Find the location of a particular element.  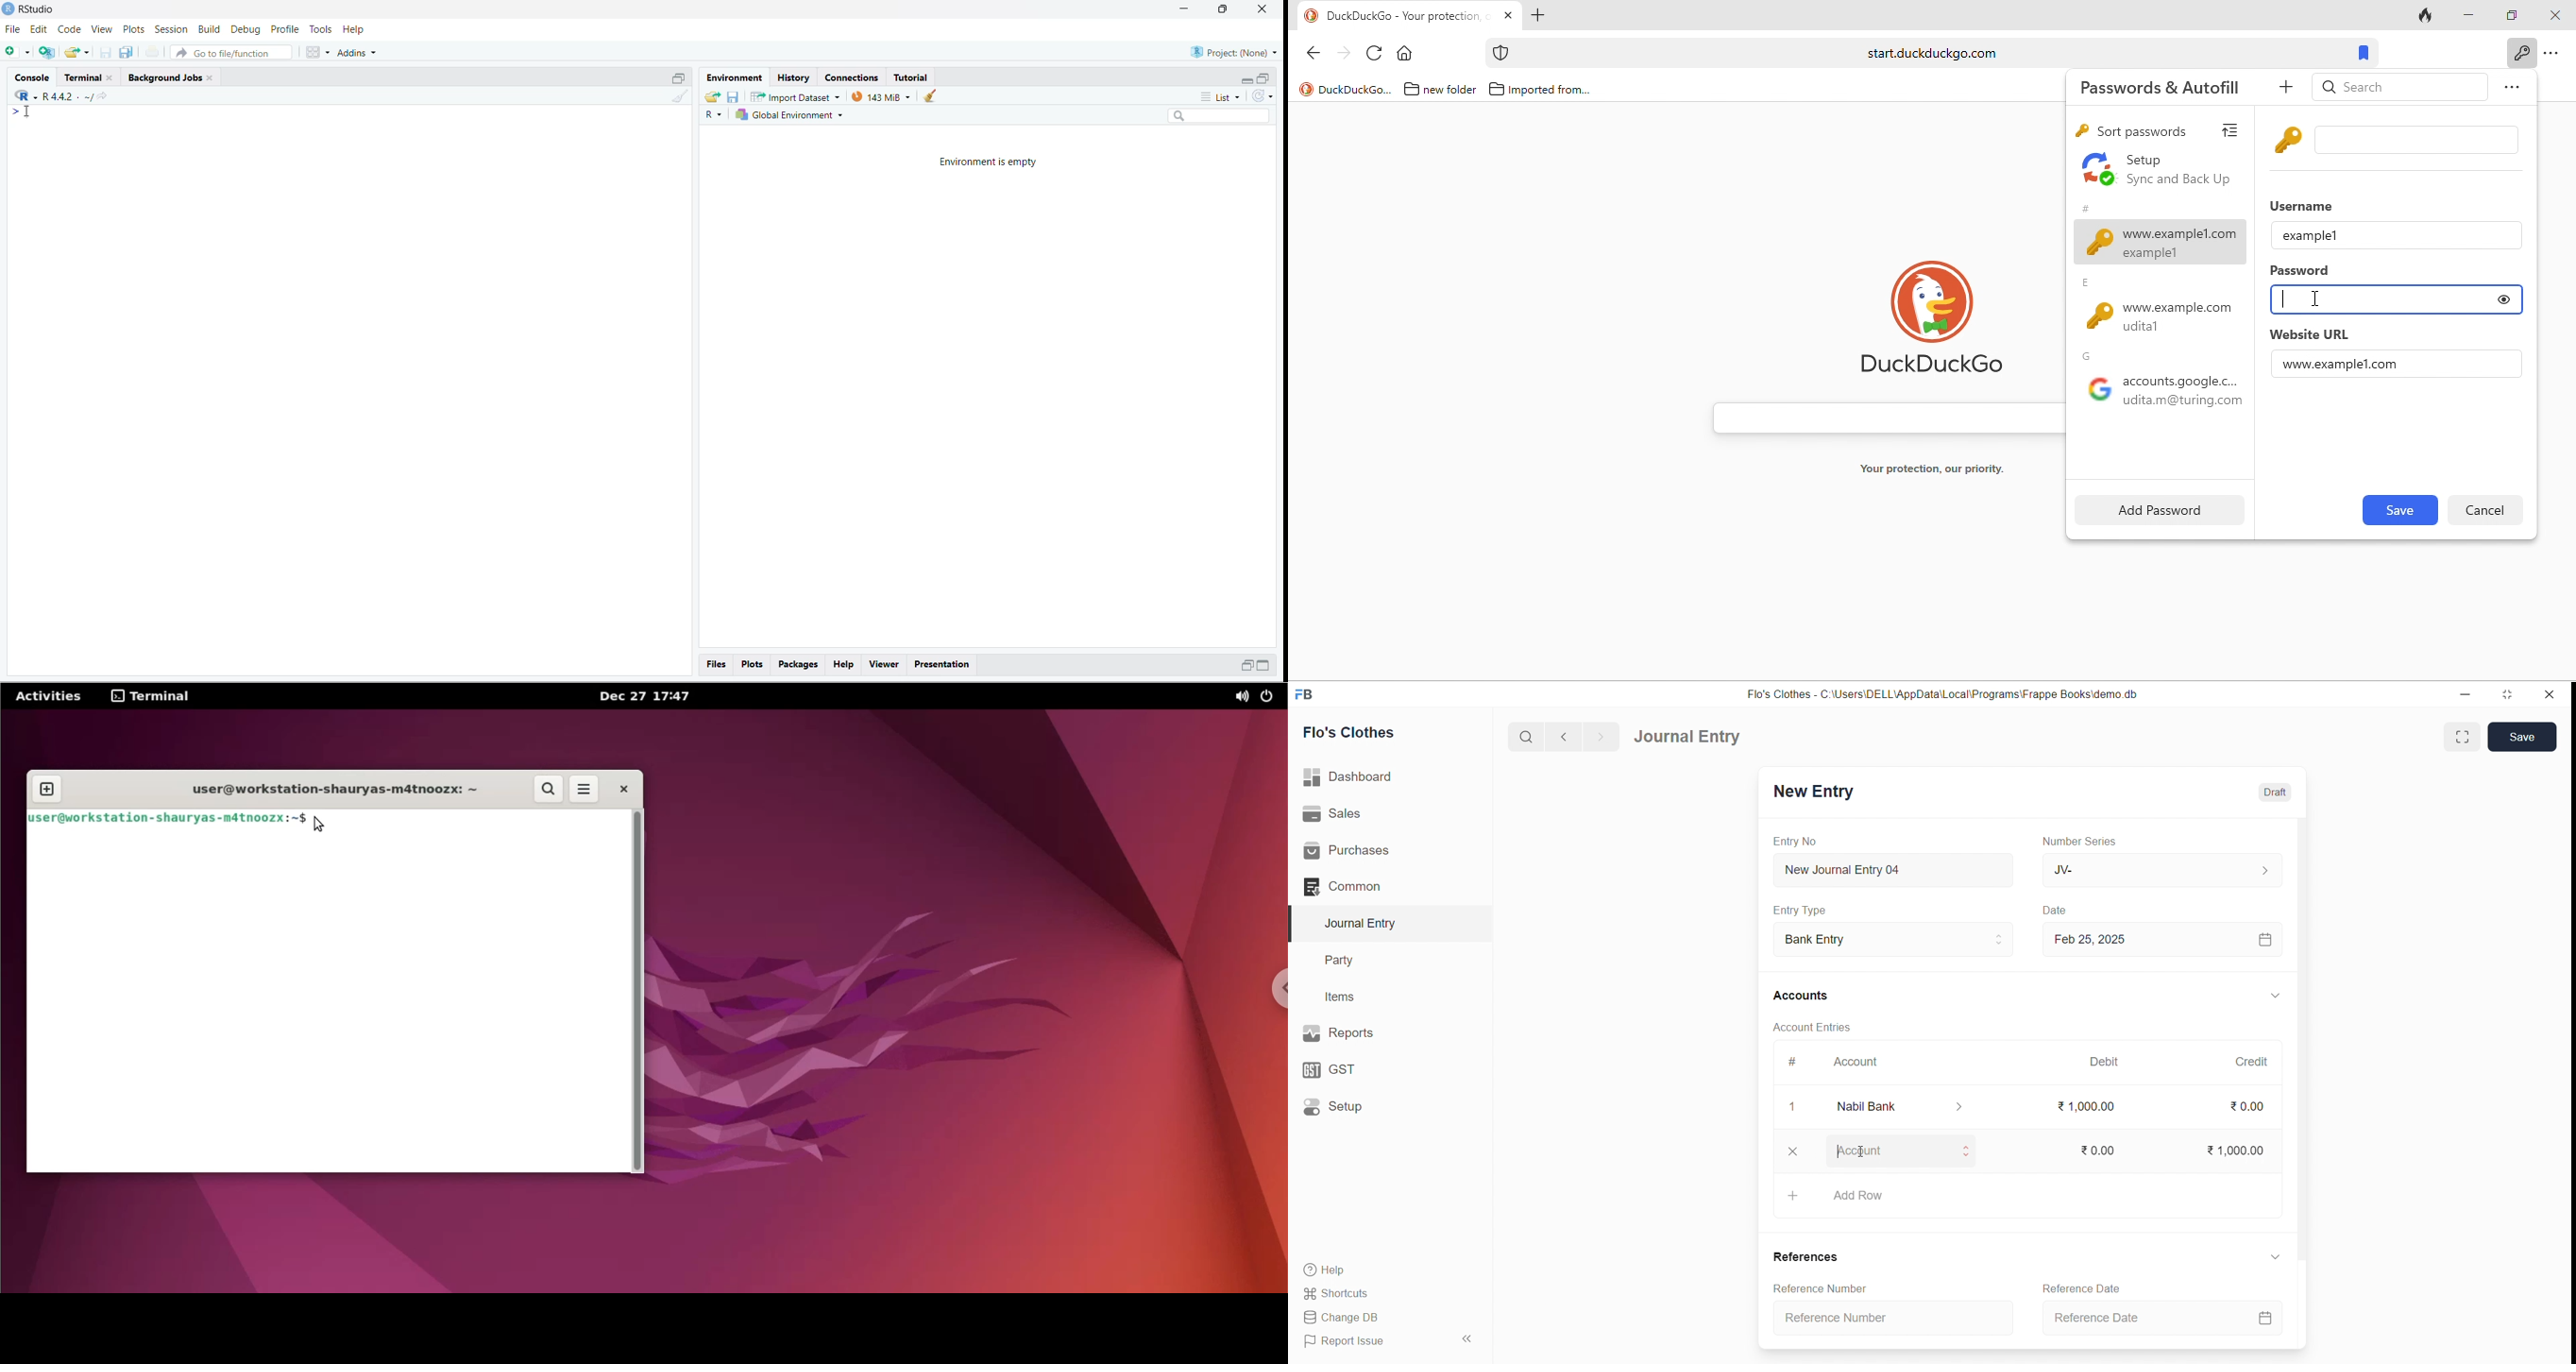

Collapse sidebar is located at coordinates (1468, 1341).